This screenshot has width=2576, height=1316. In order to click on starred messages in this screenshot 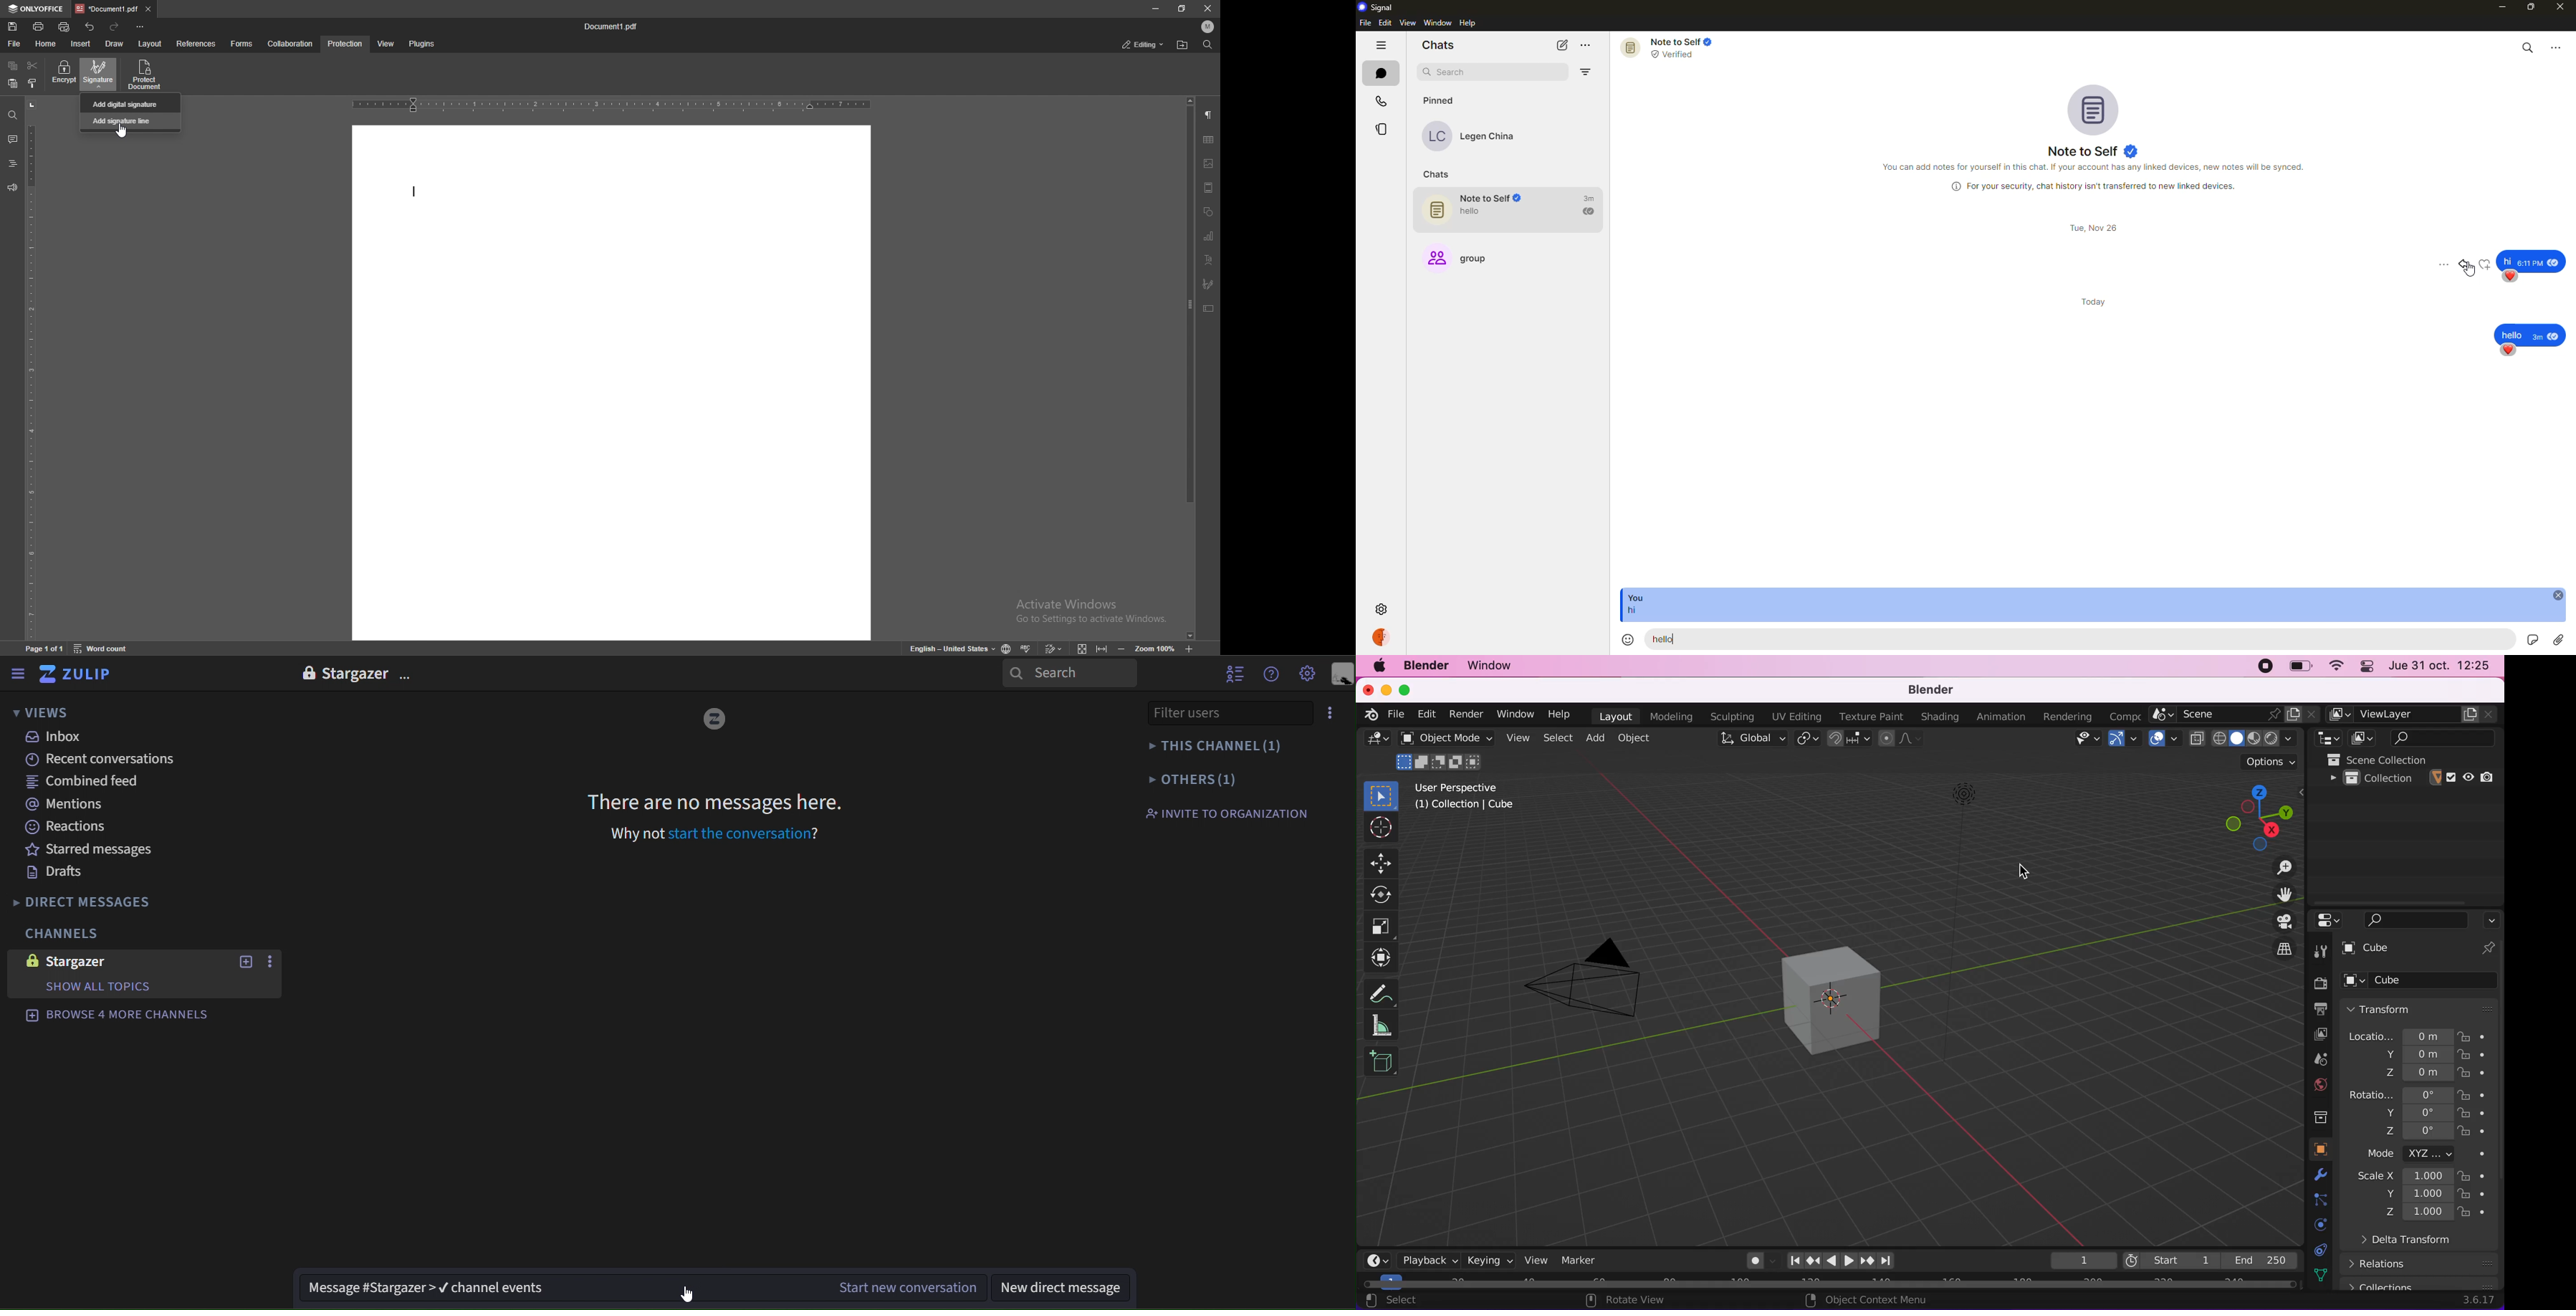, I will do `click(91, 848)`.